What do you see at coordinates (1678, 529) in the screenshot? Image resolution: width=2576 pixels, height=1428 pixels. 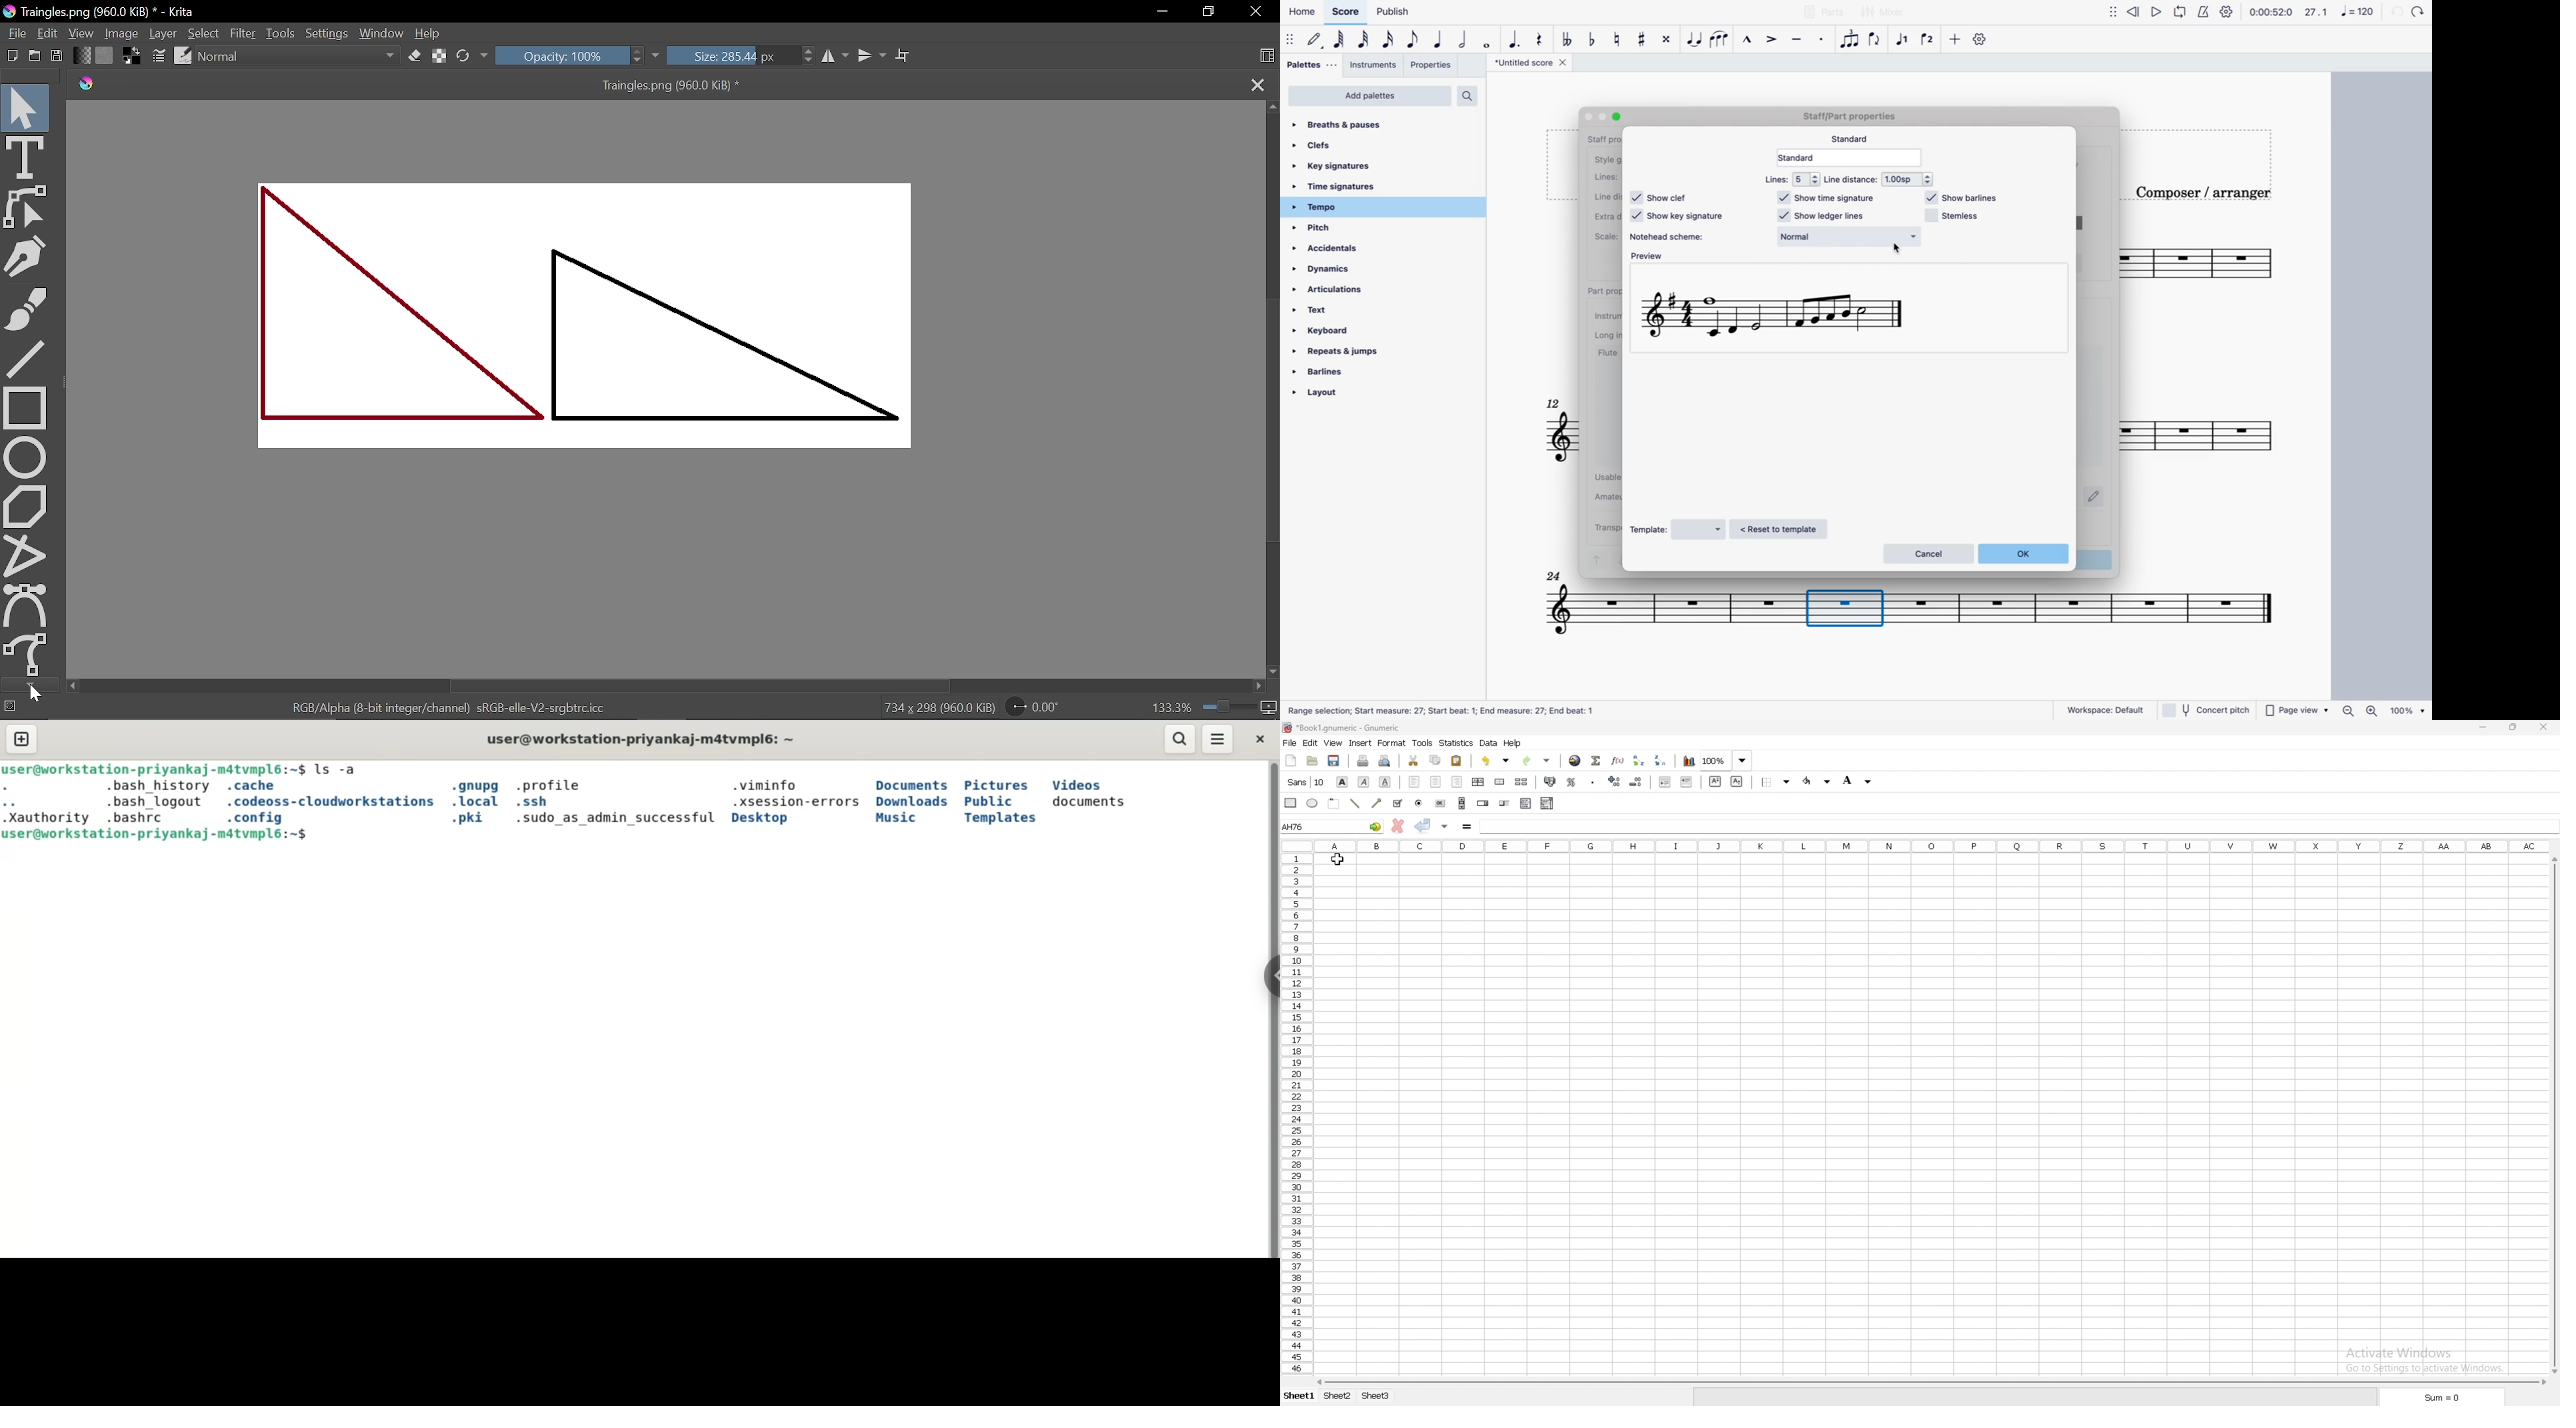 I see `template` at bounding box center [1678, 529].